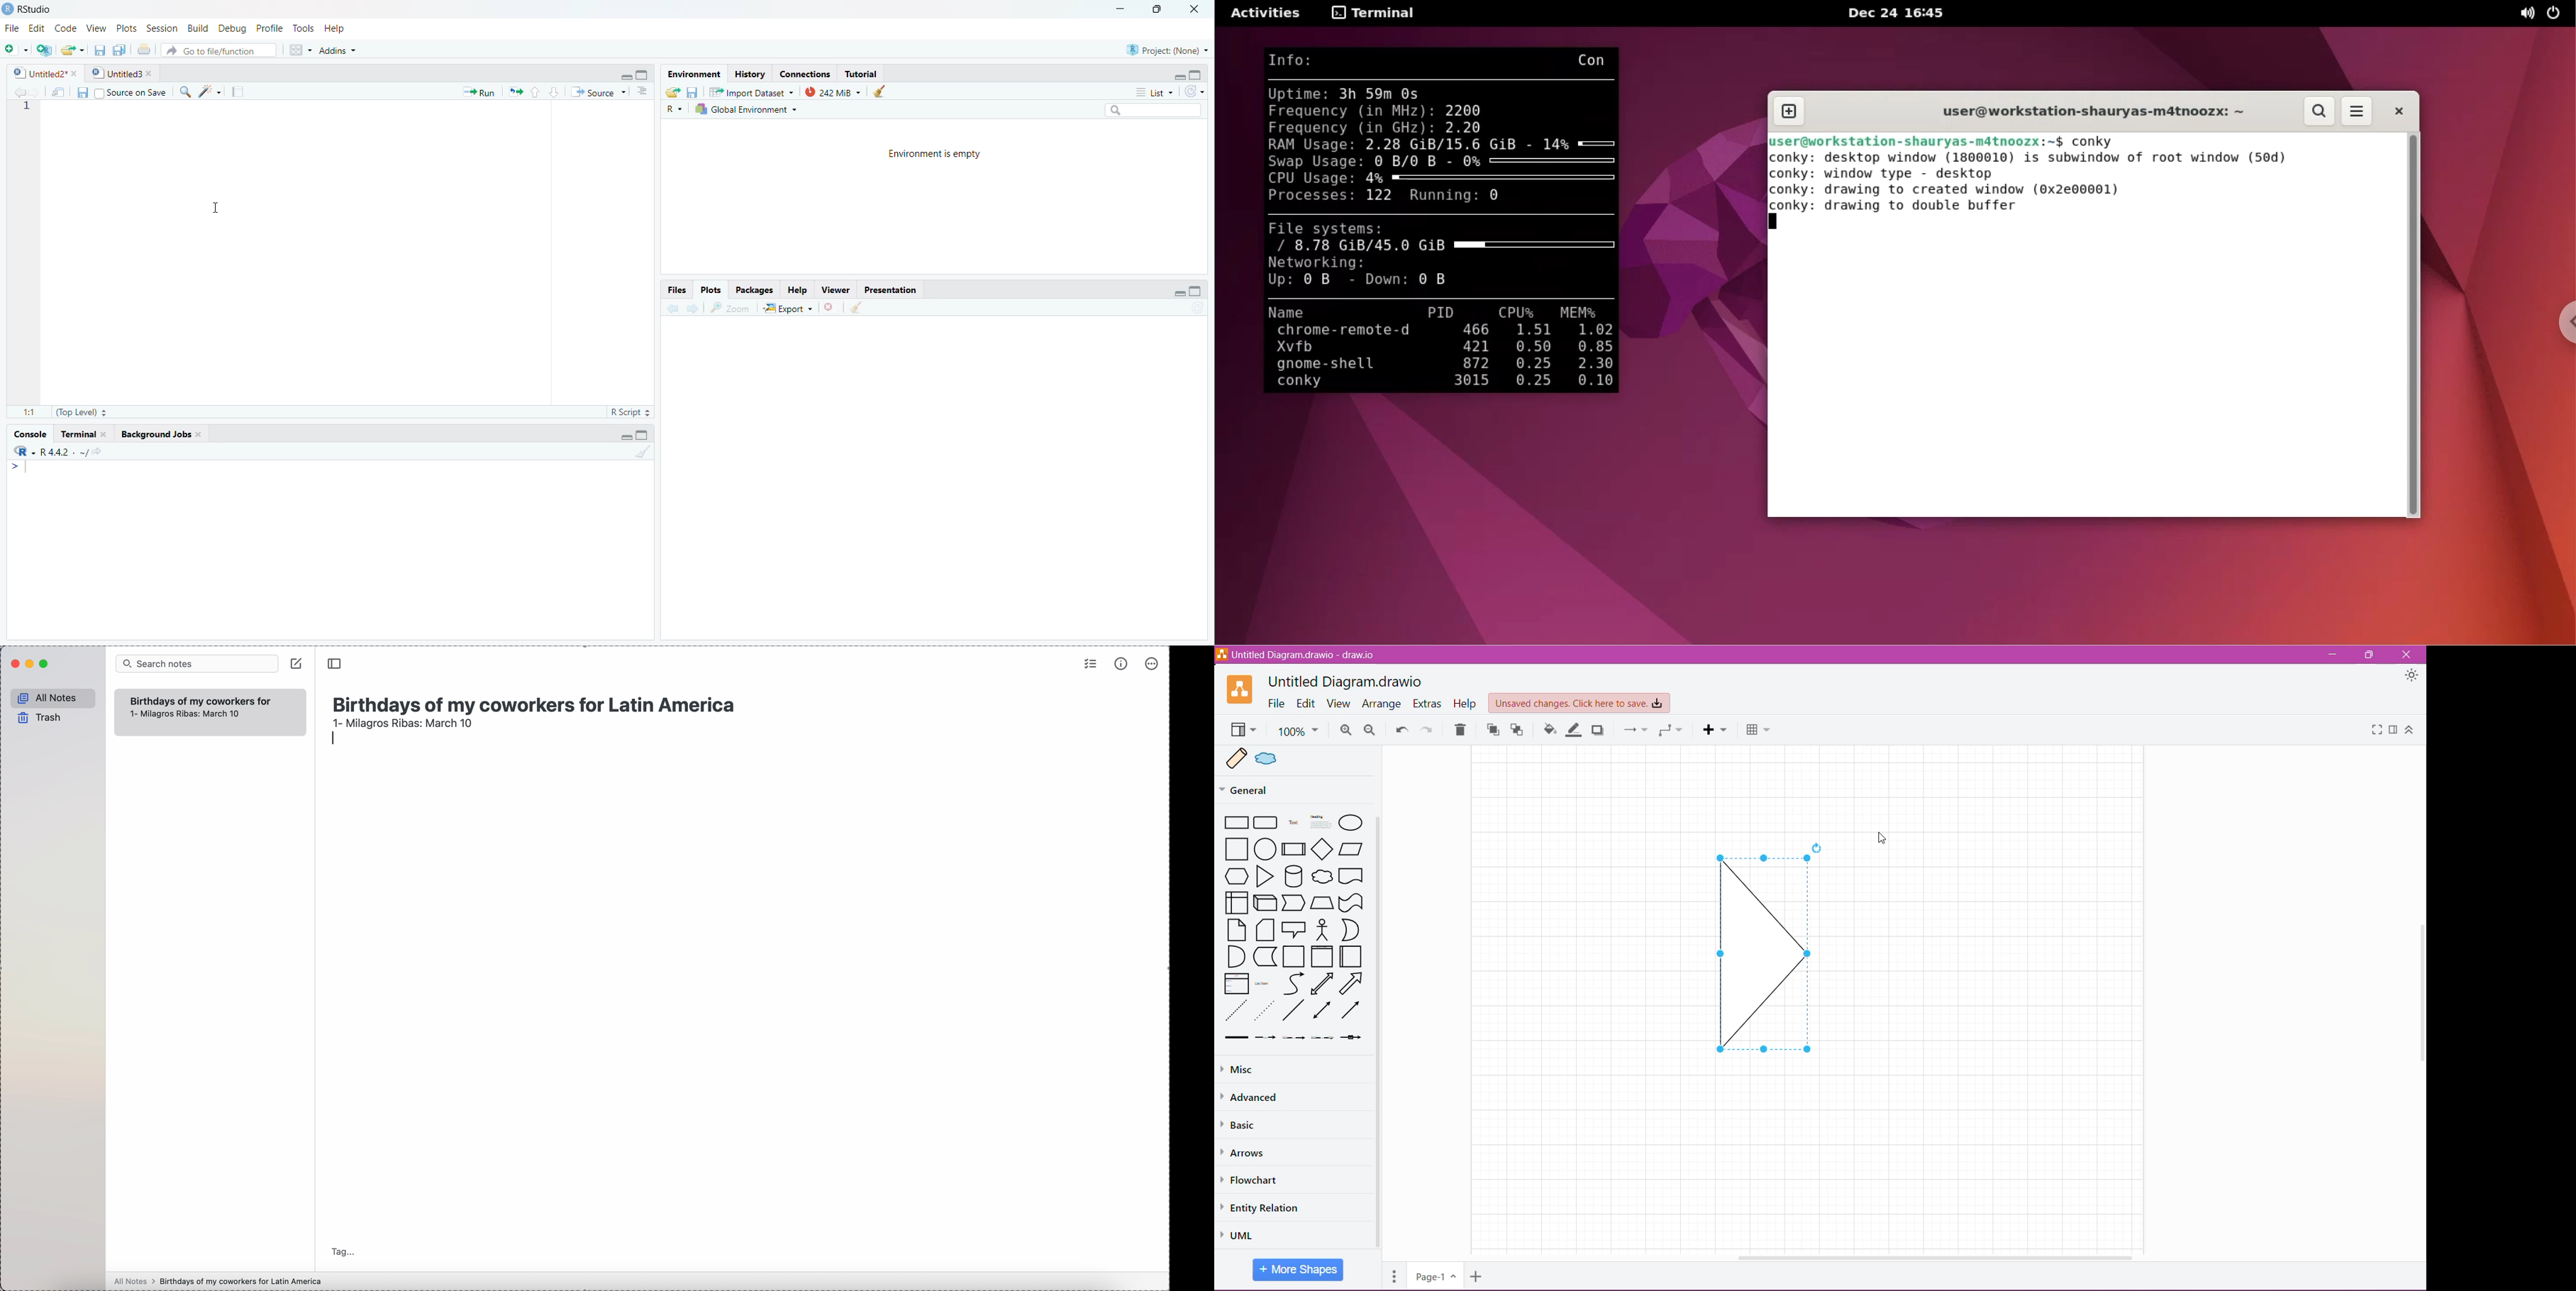 This screenshot has width=2576, height=1316. Describe the element at coordinates (161, 434) in the screenshot. I see `Background Jobs` at that location.